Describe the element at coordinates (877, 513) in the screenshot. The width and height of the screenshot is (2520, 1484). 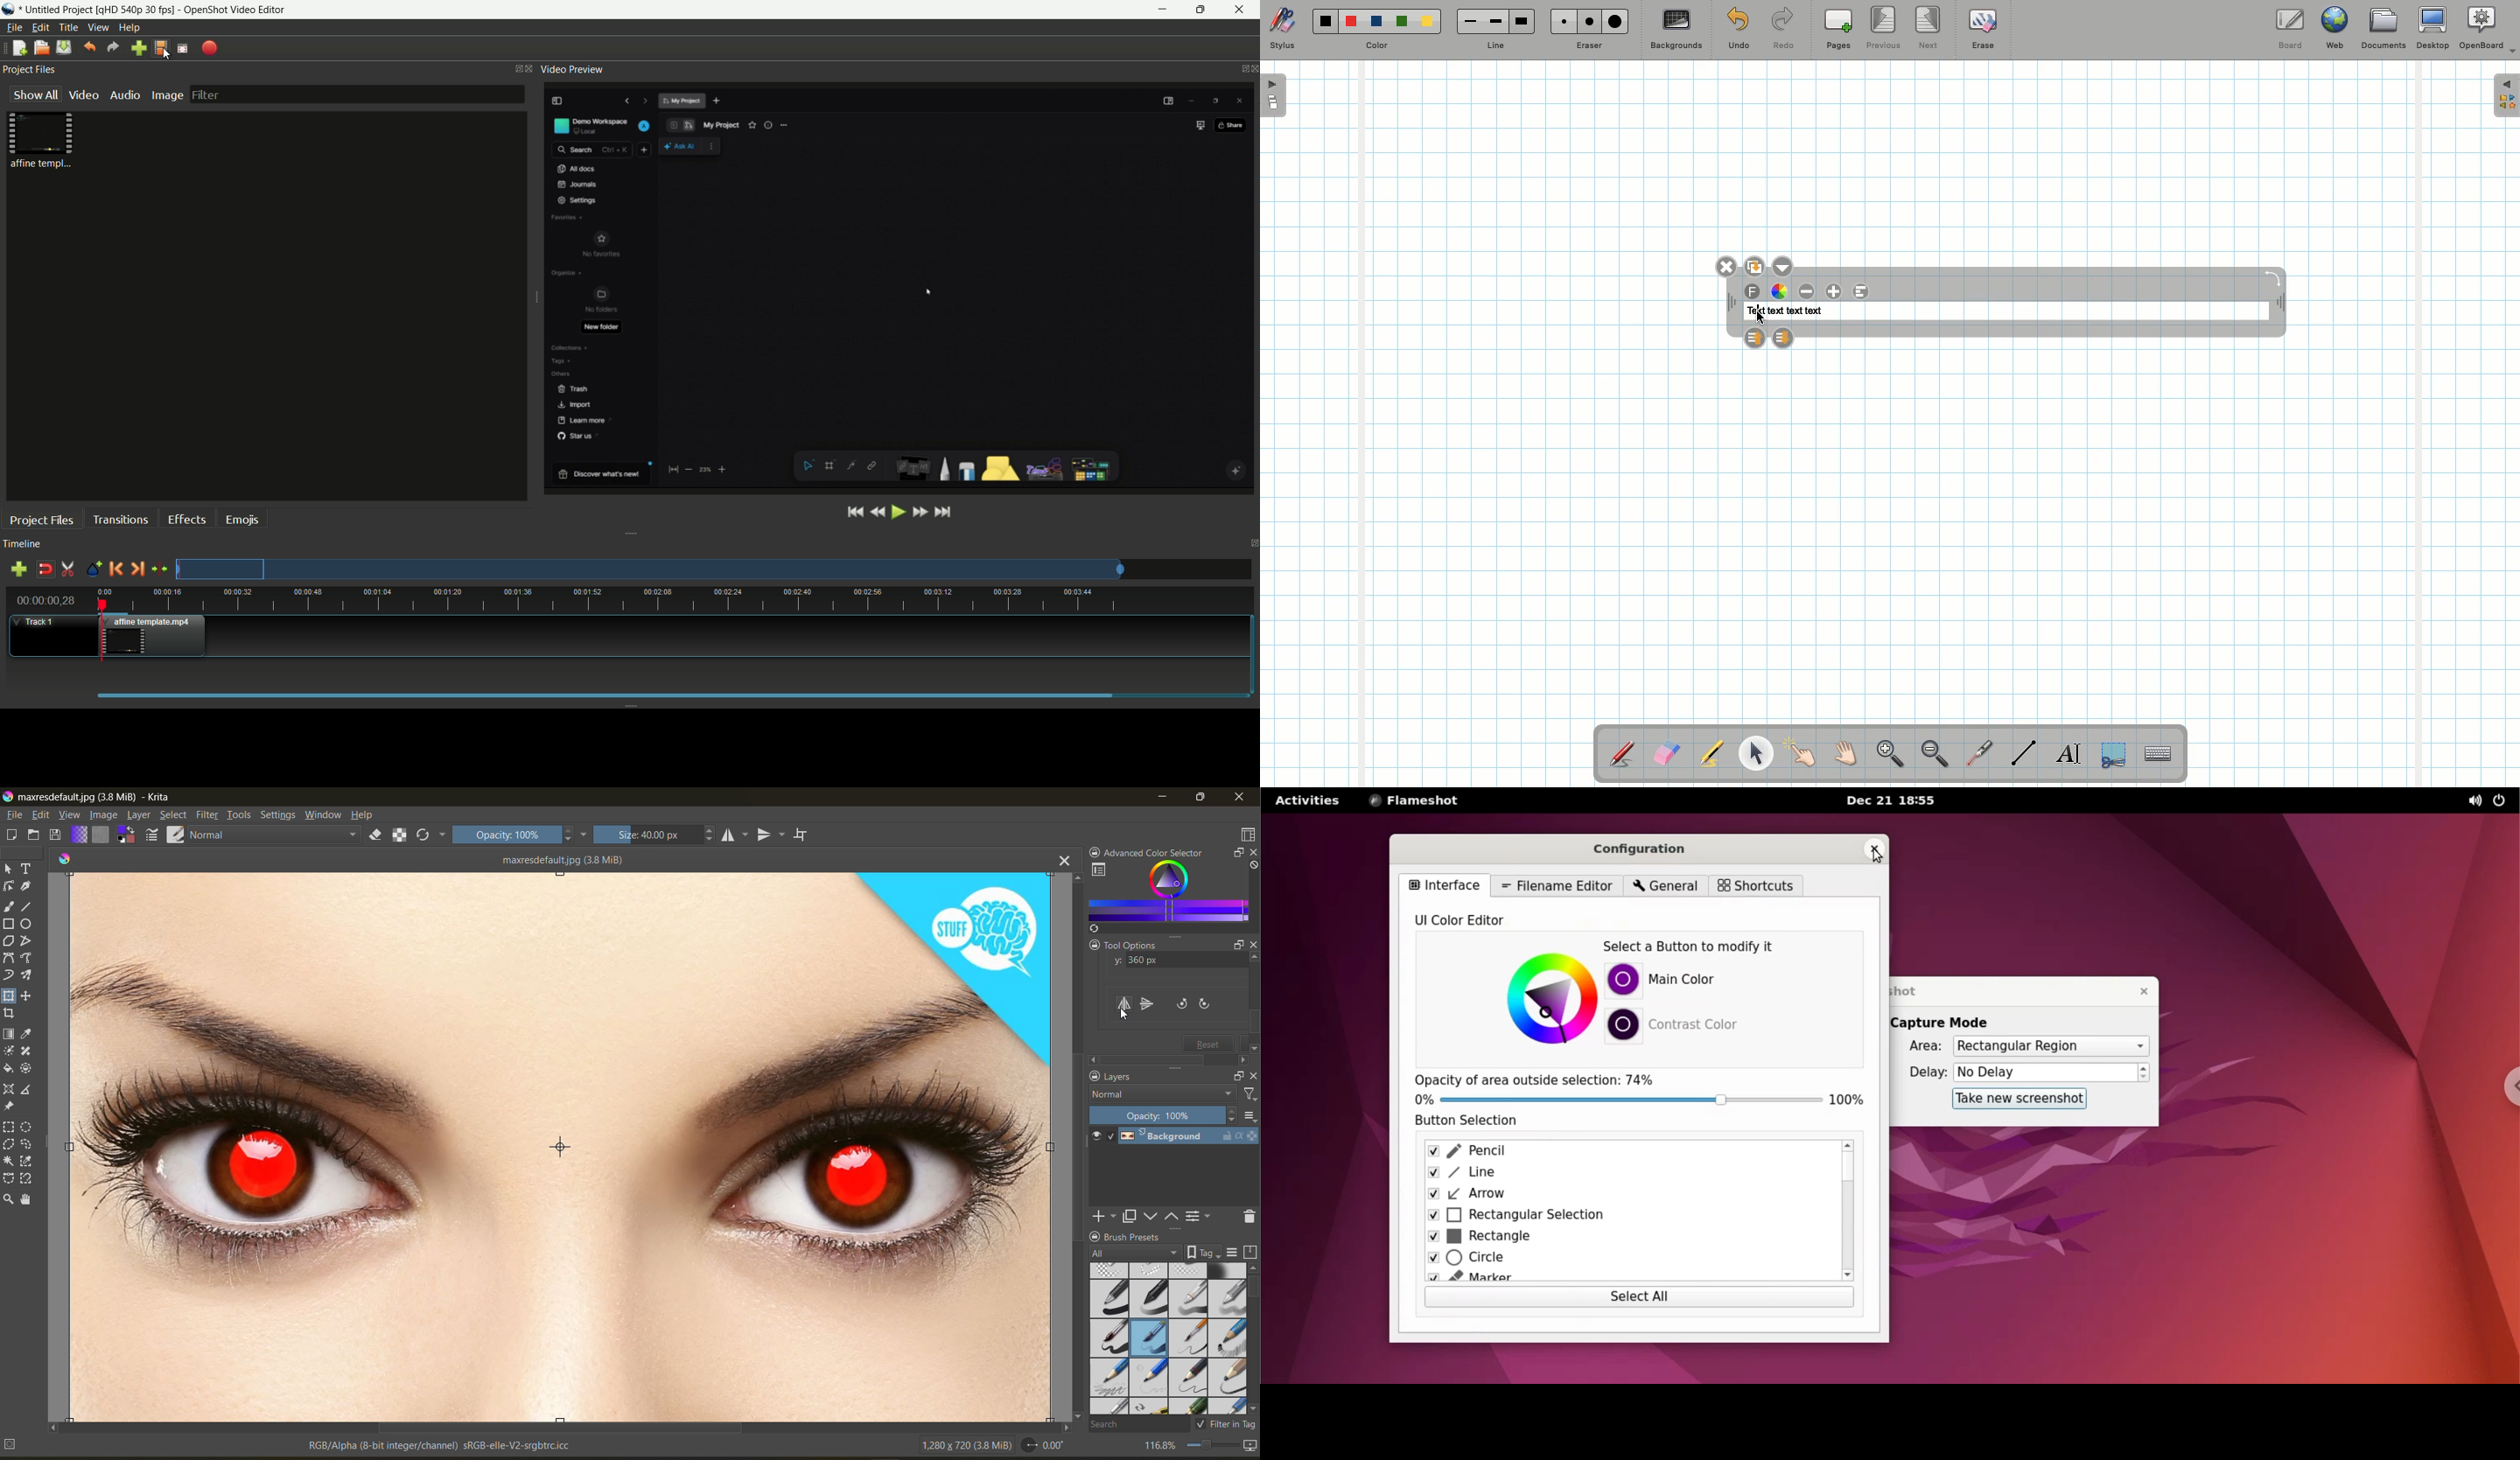
I see `rewind` at that location.